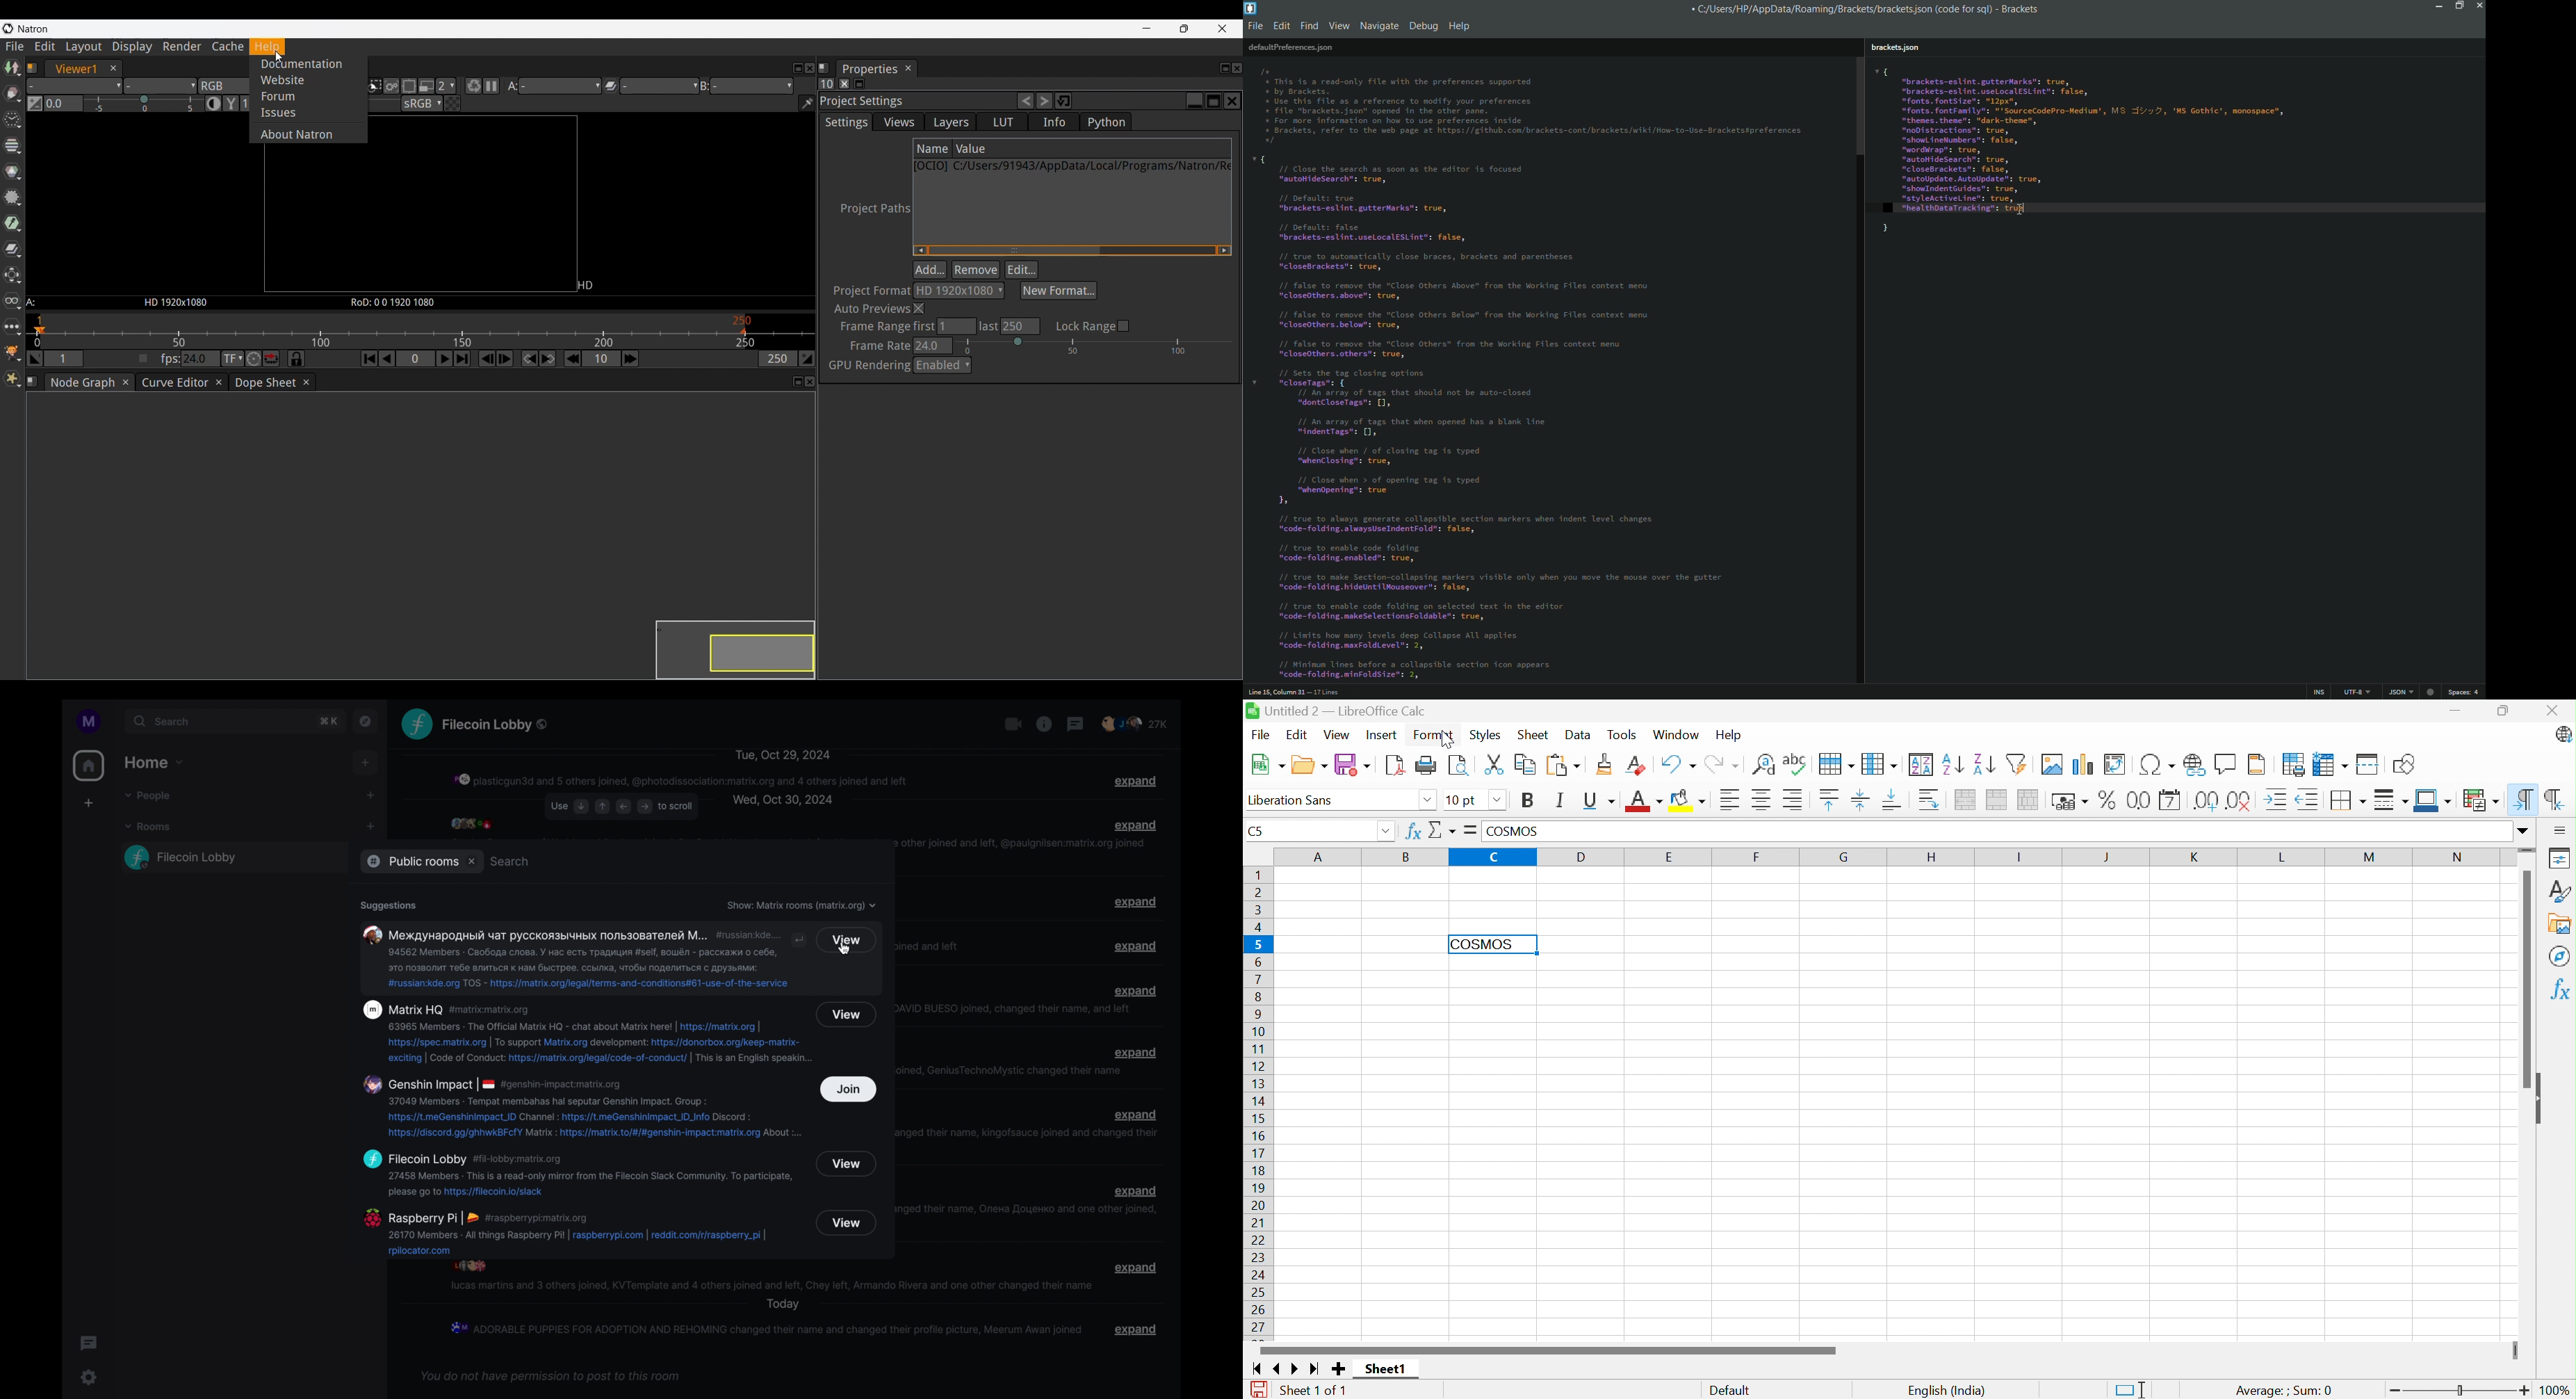 This screenshot has height=1400, width=2576. I want to click on show: matrix rooms (matrix.org) dropdown menu, so click(802, 906).